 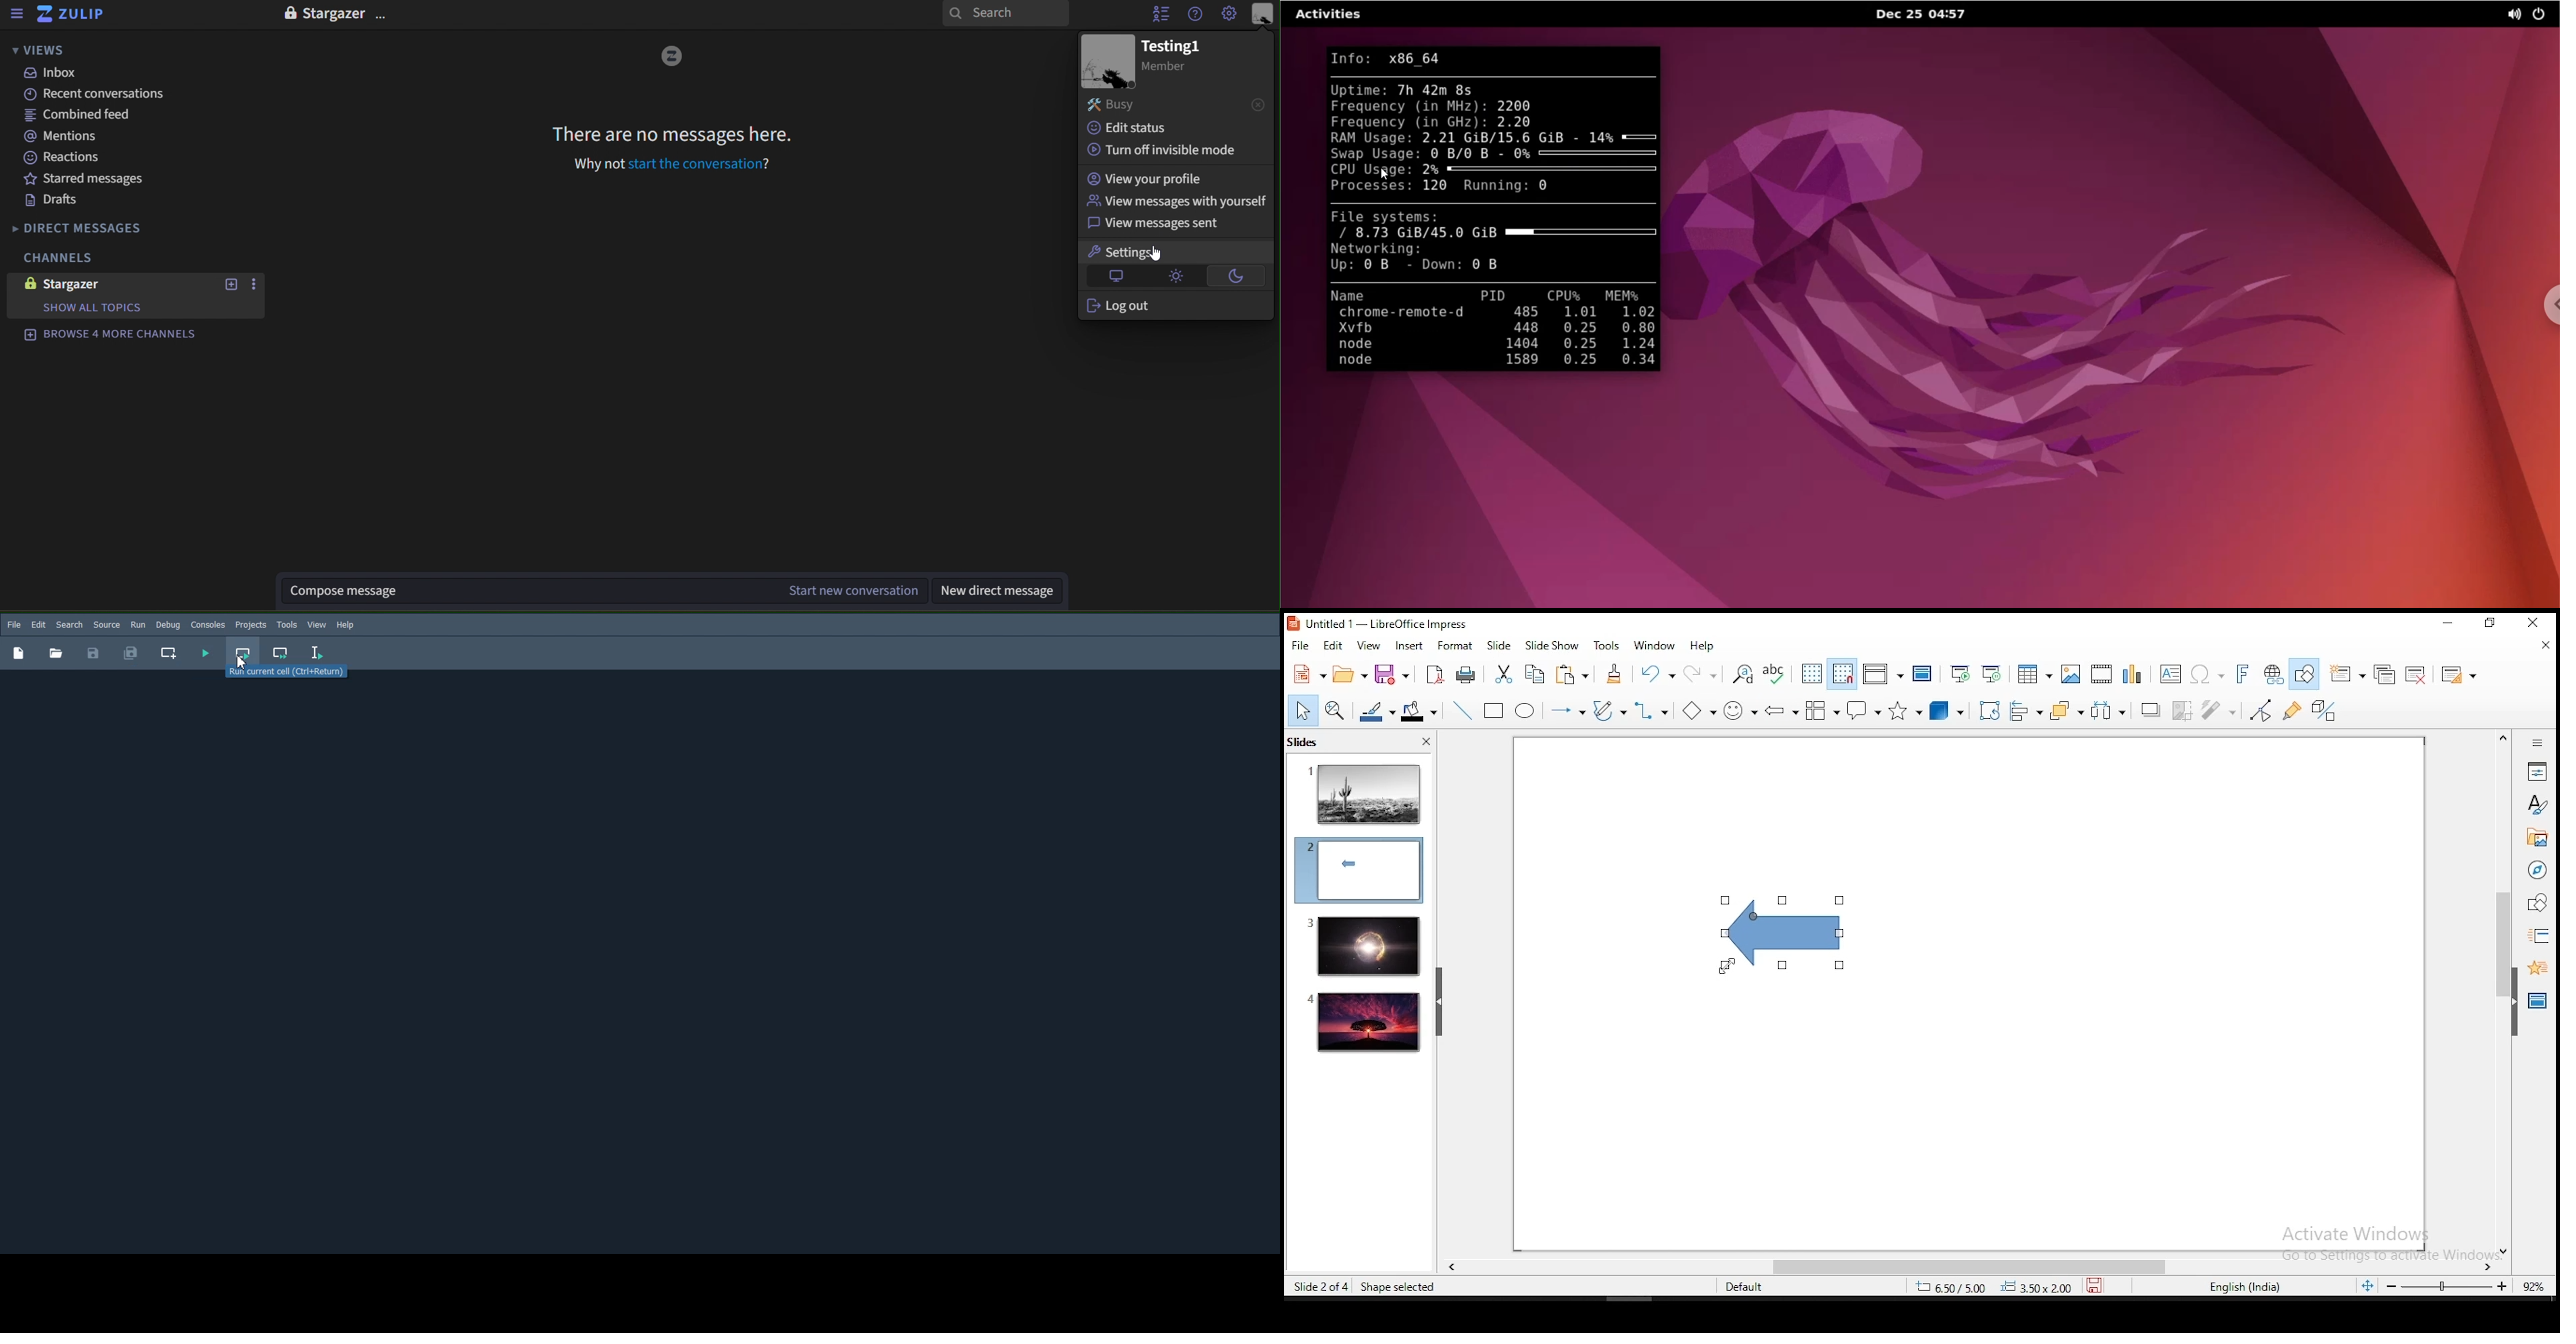 I want to click on copy, so click(x=1534, y=674).